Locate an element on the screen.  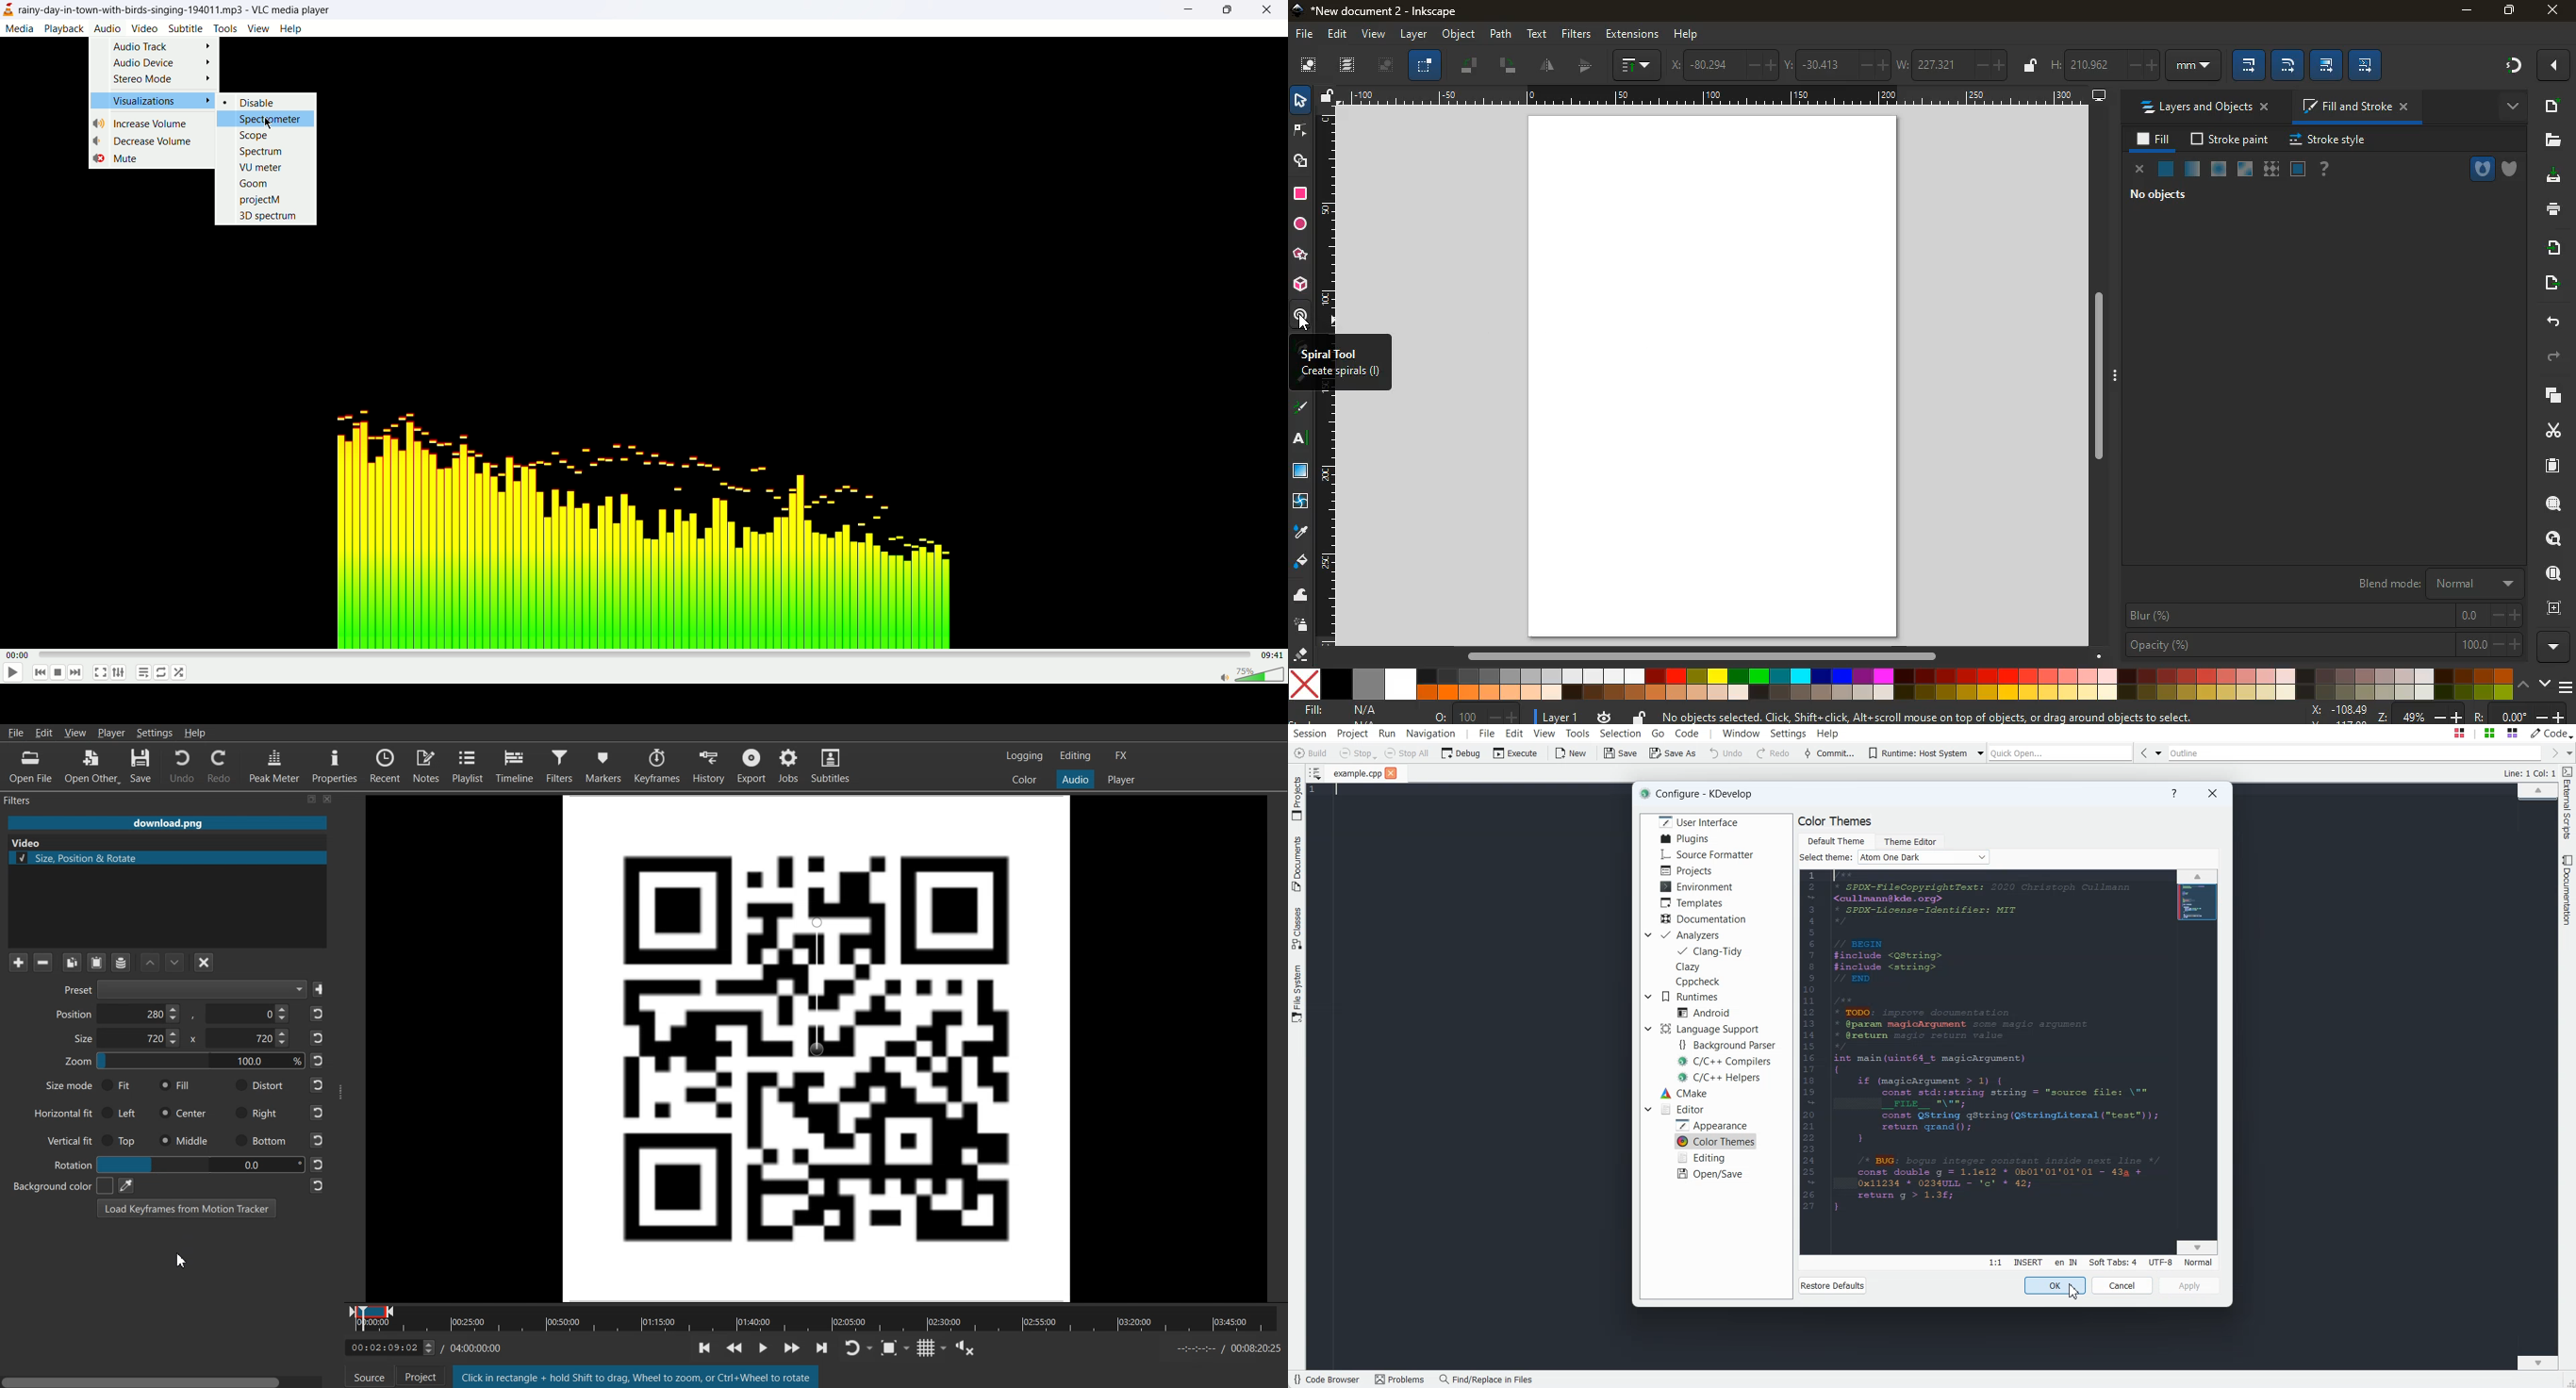
Switch to the logging layout is located at coordinates (1025, 756).